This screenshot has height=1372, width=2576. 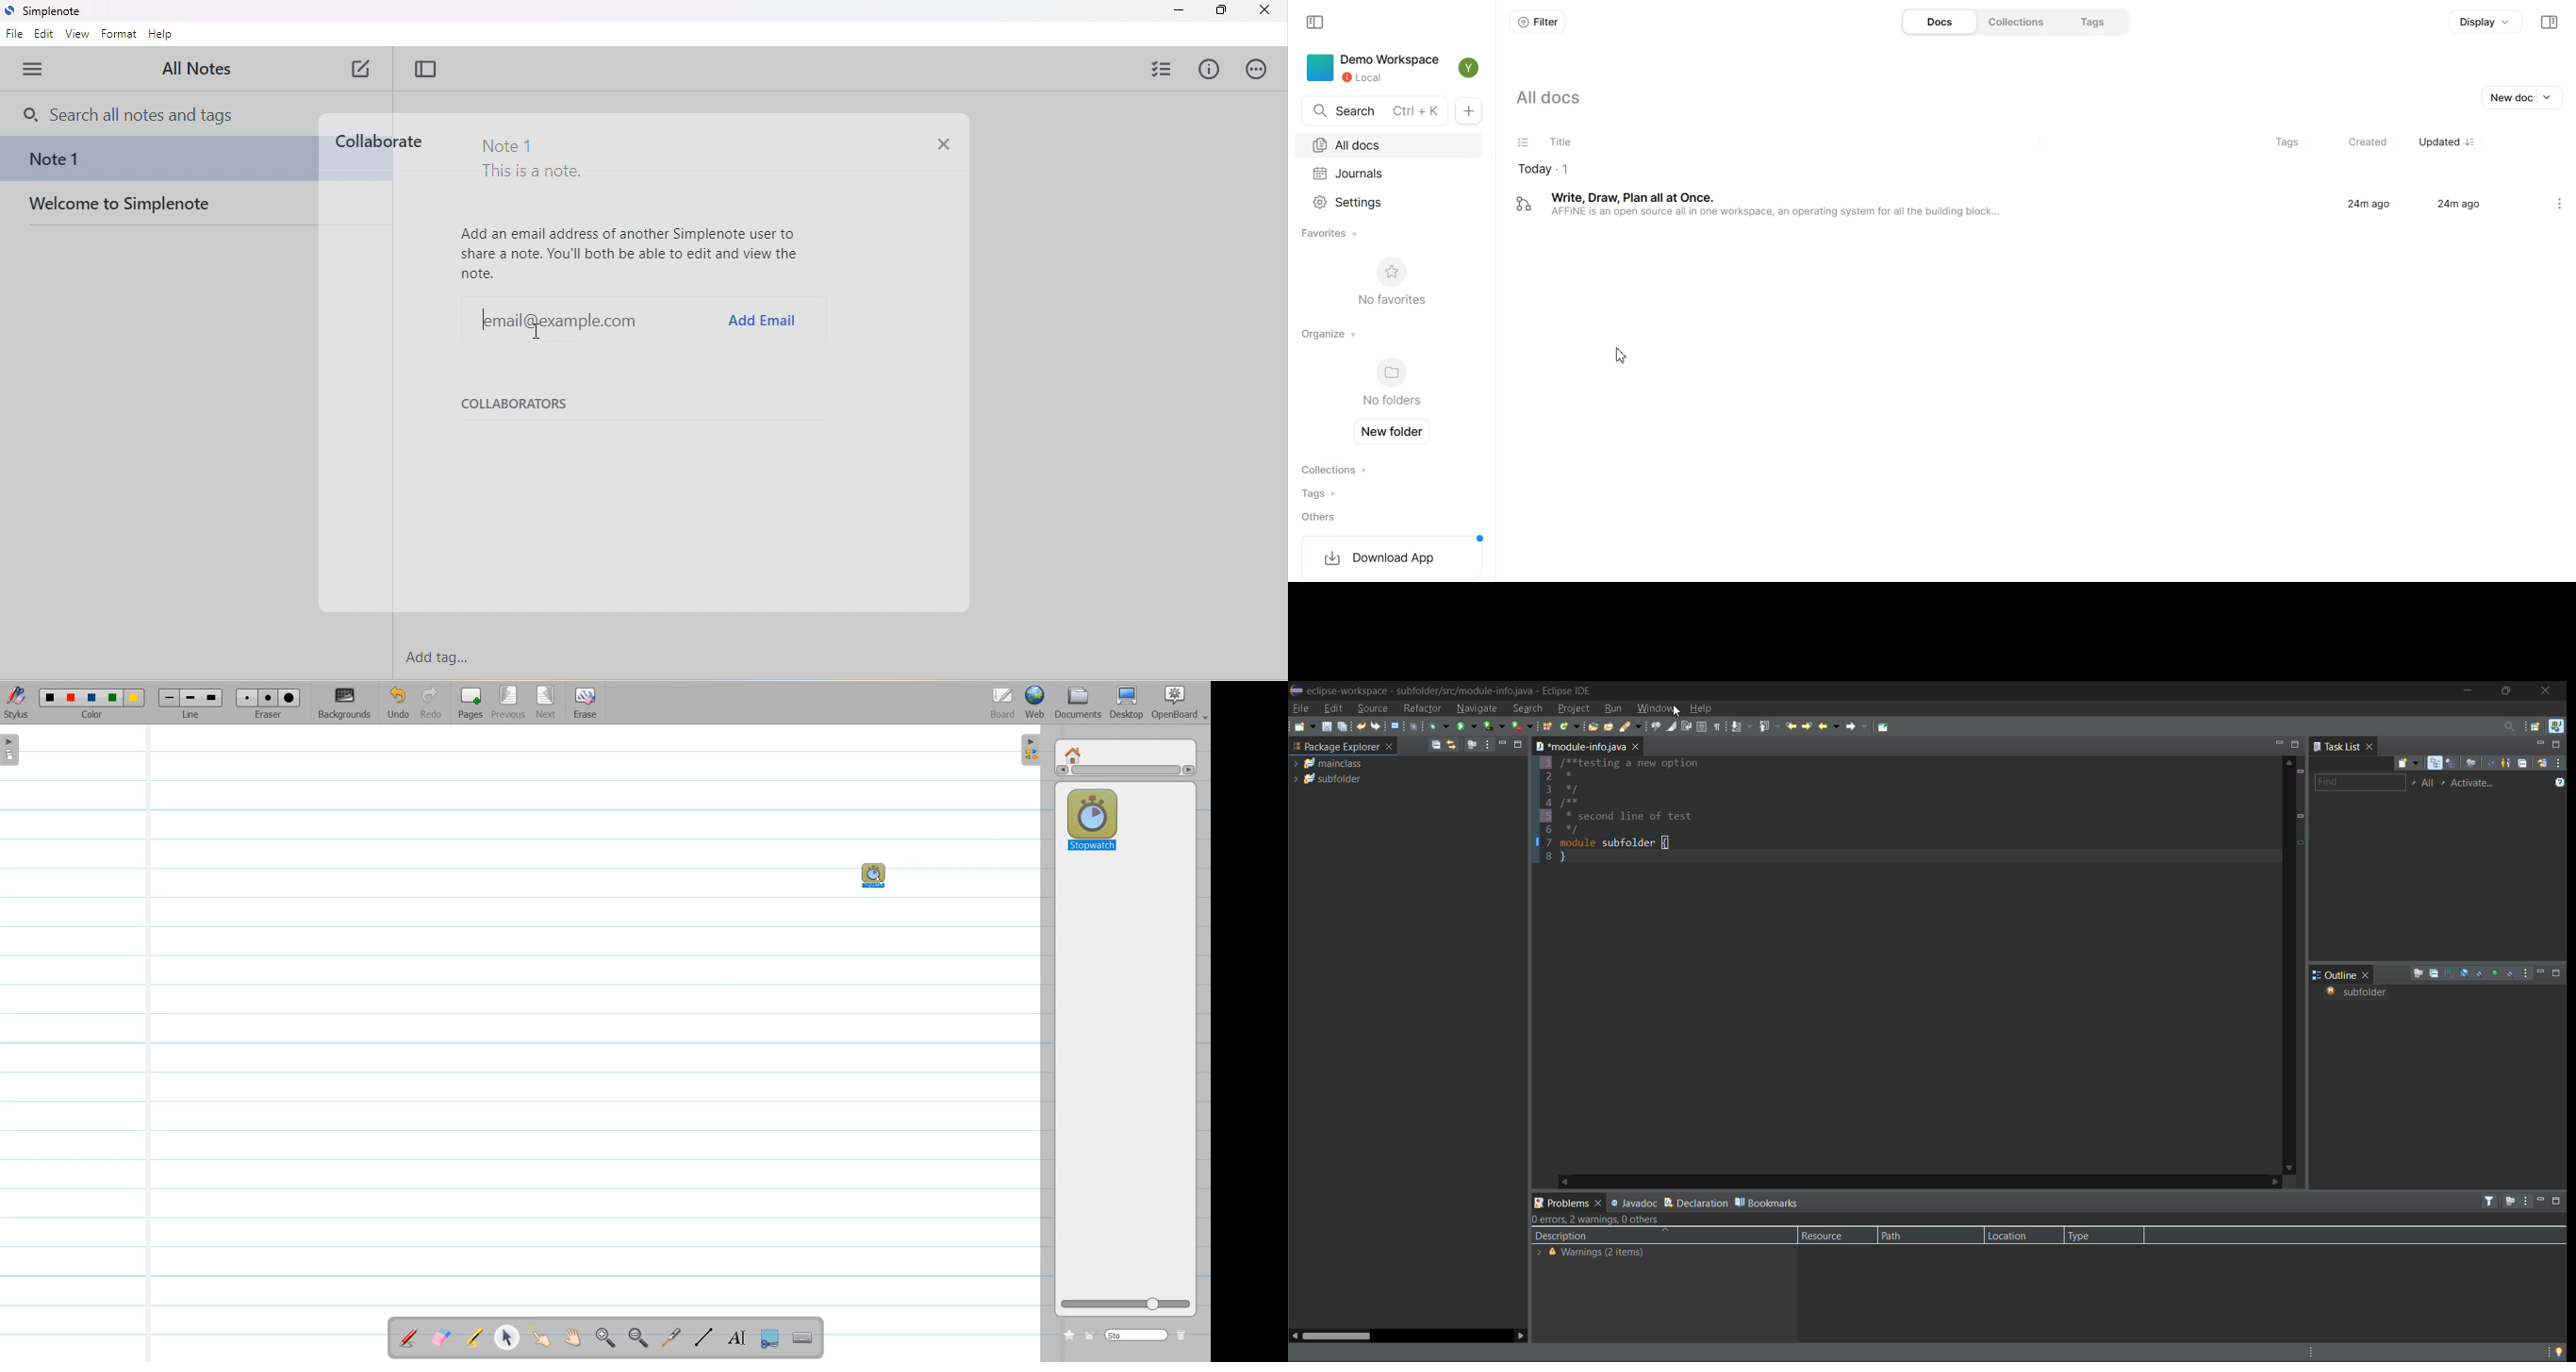 I want to click on source, so click(x=1371, y=707).